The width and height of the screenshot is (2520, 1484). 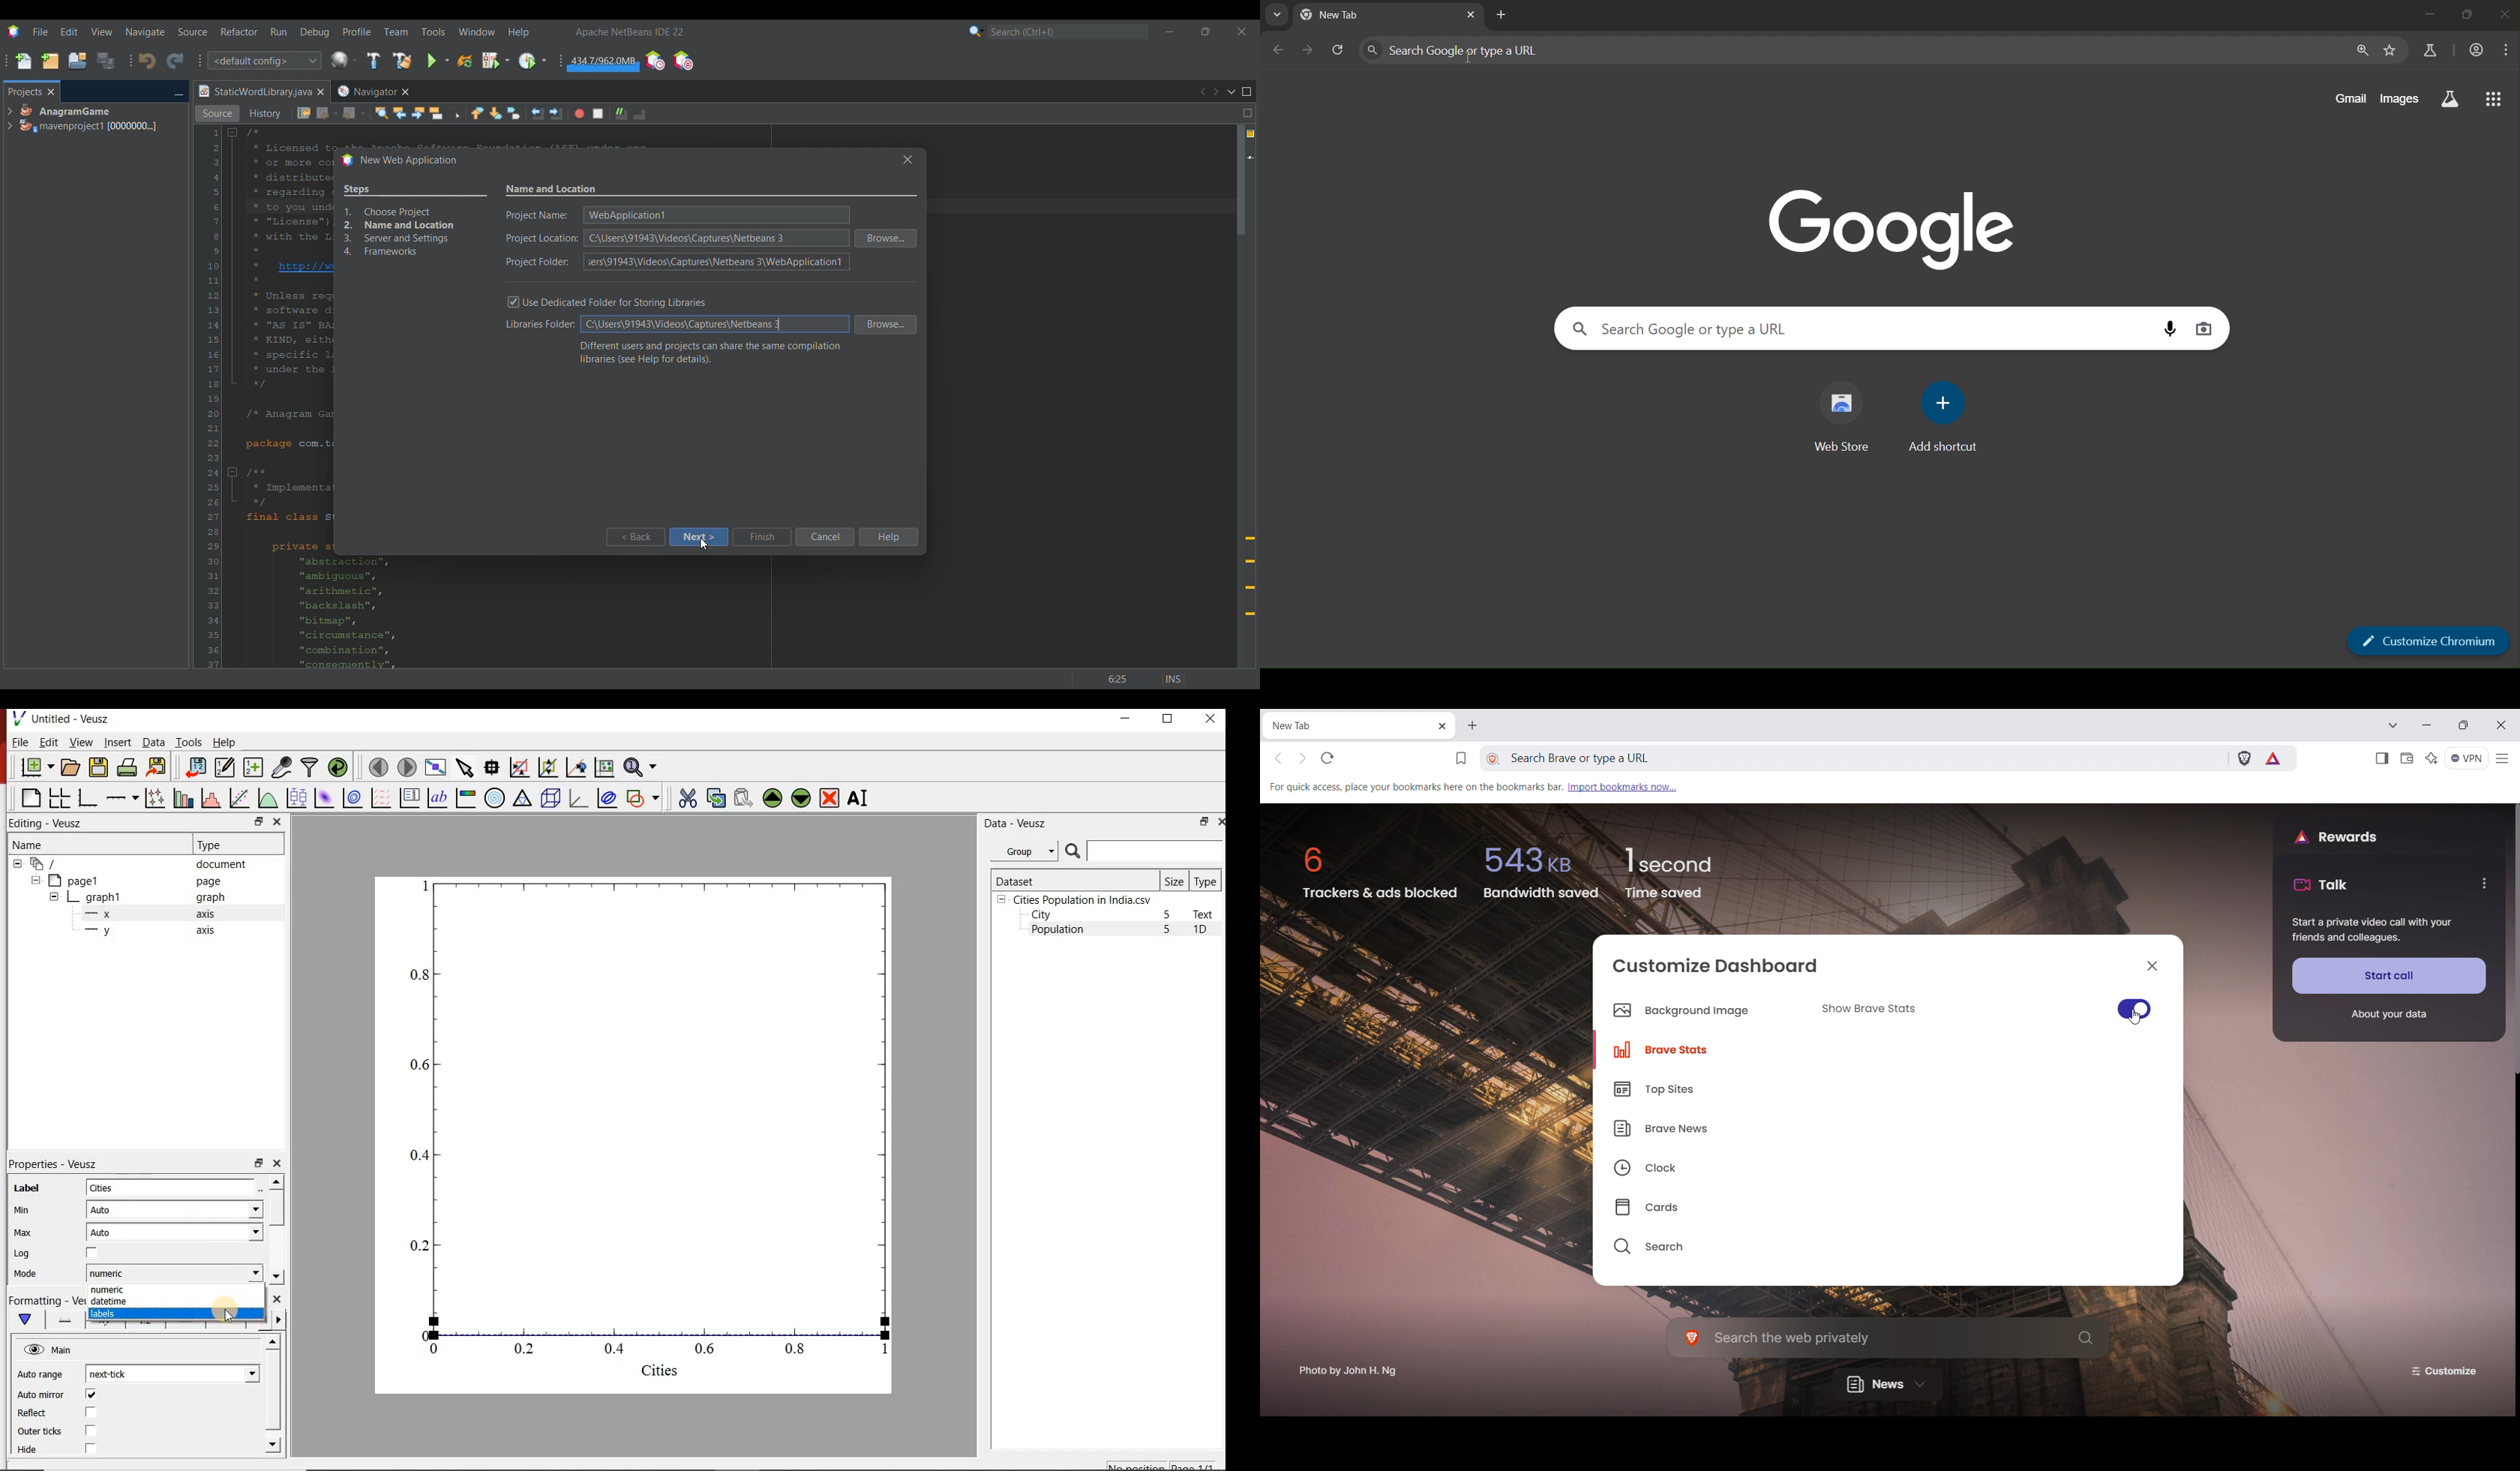 What do you see at coordinates (1414, 786) in the screenshot?
I see `For quick access, place your bookmarks here on the bookmarks bar.` at bounding box center [1414, 786].